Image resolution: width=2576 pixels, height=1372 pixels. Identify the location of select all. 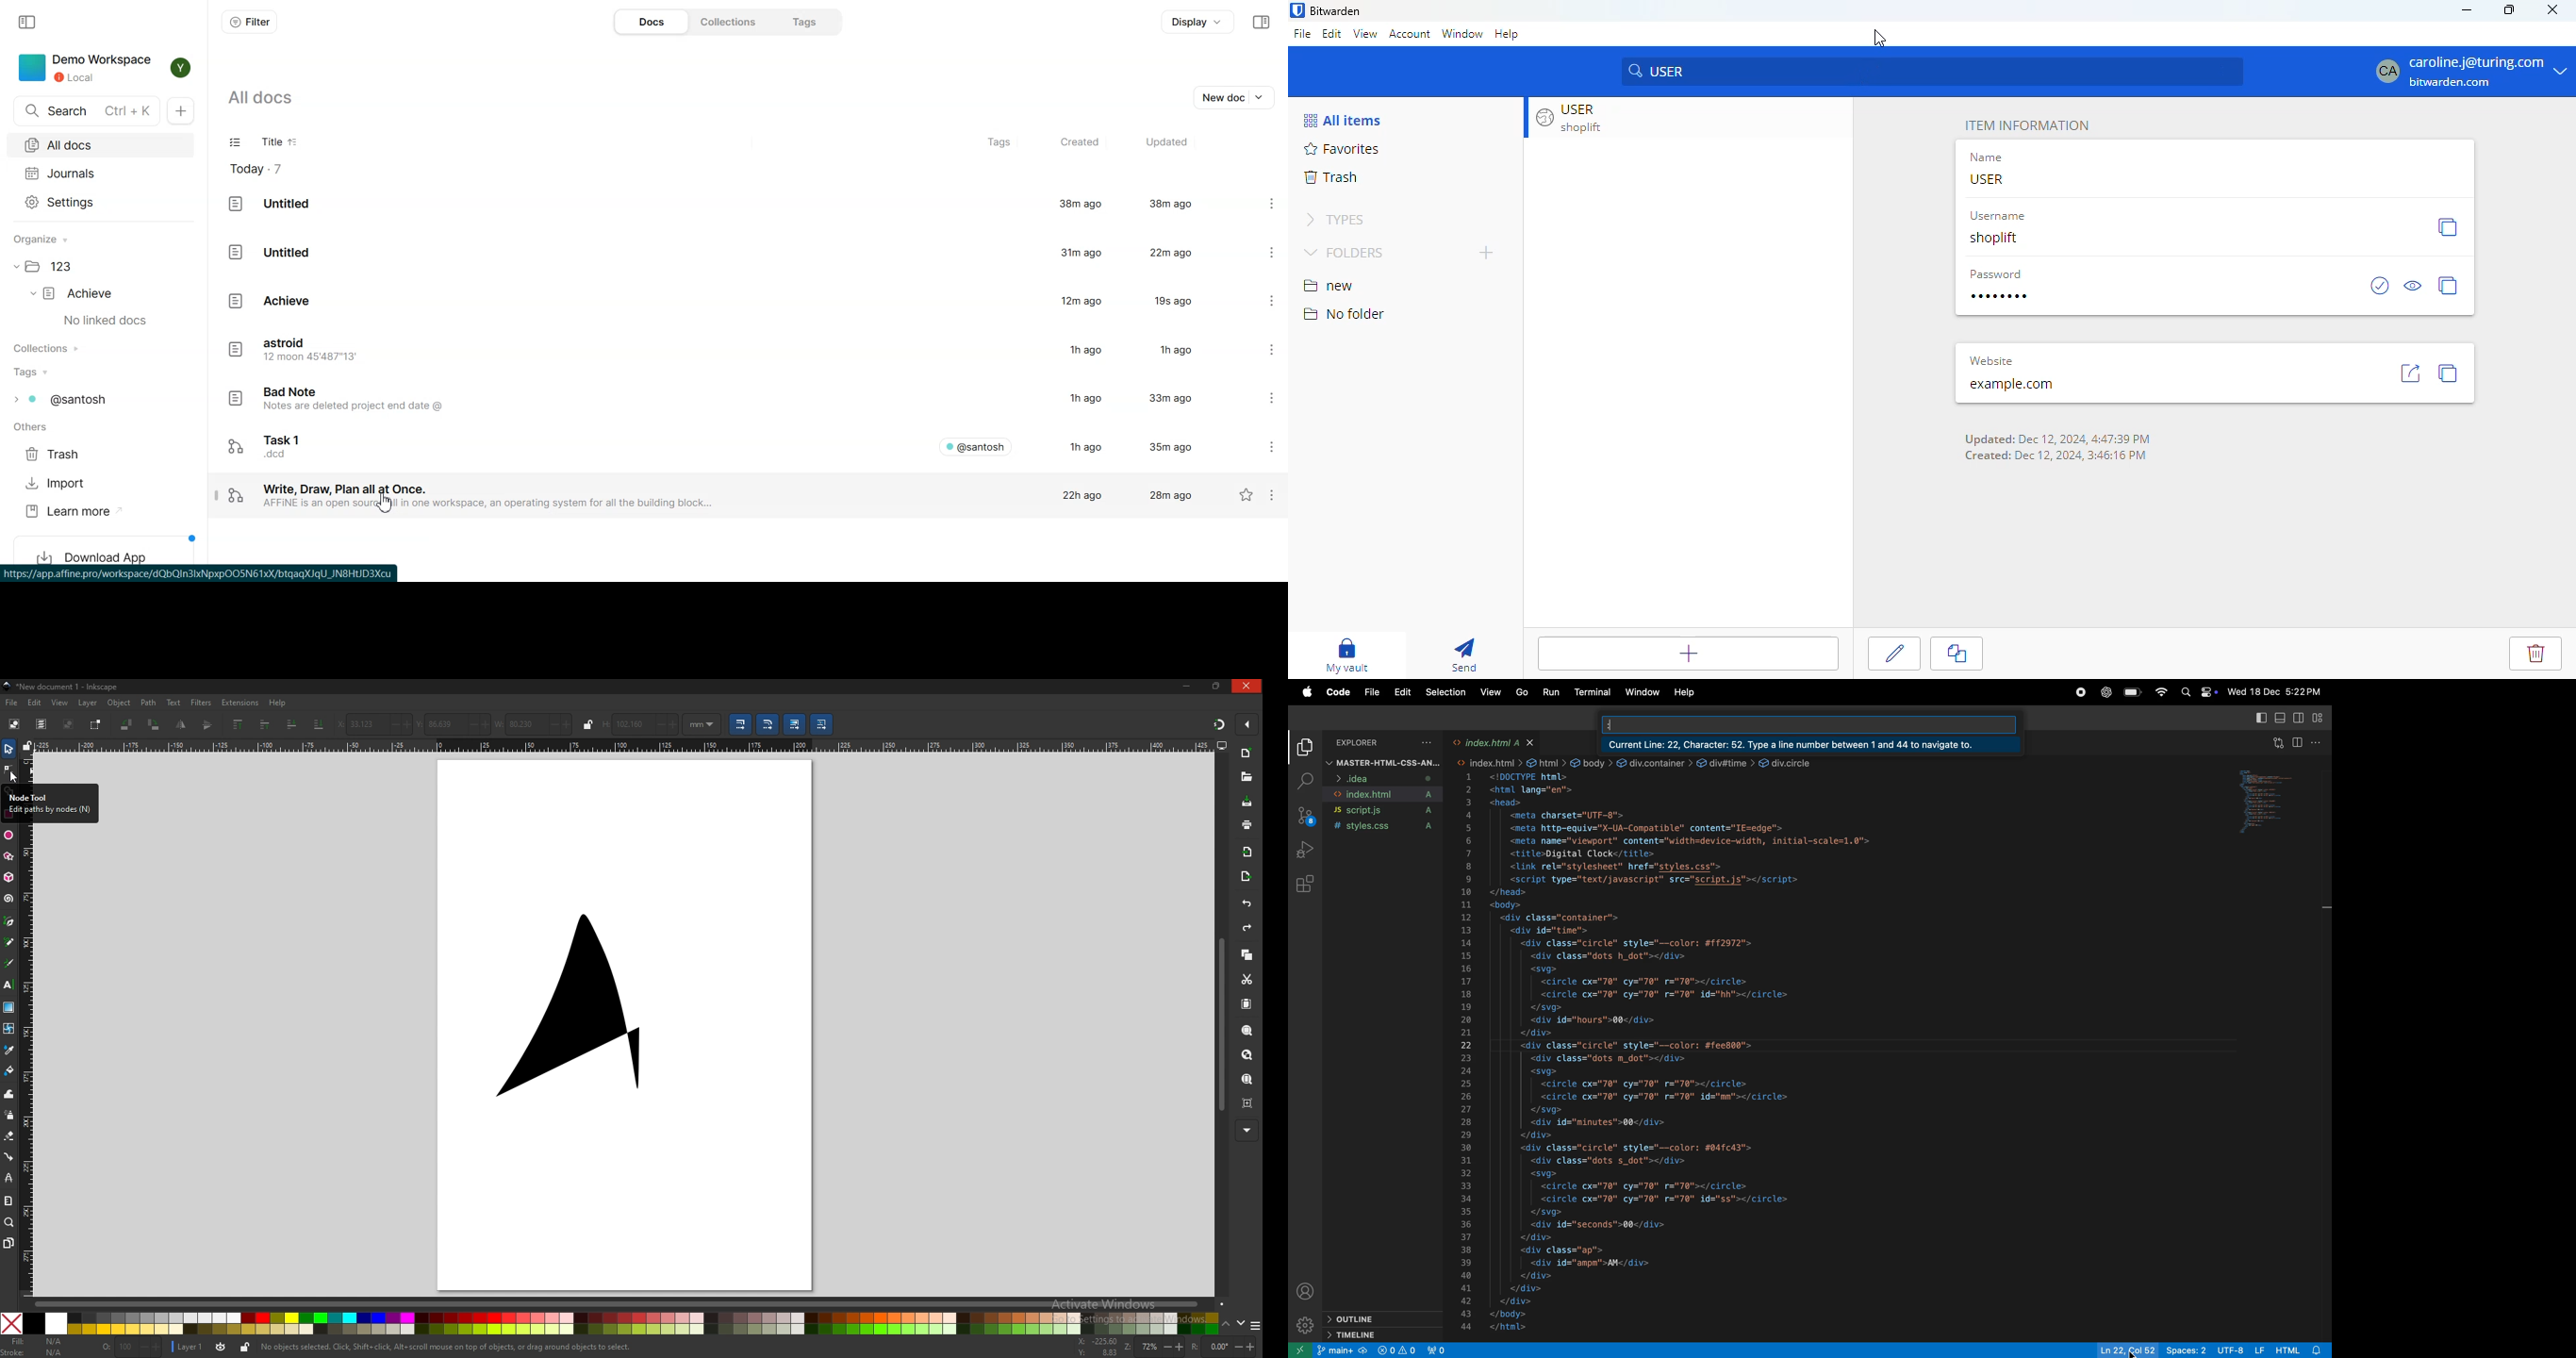
(14, 724).